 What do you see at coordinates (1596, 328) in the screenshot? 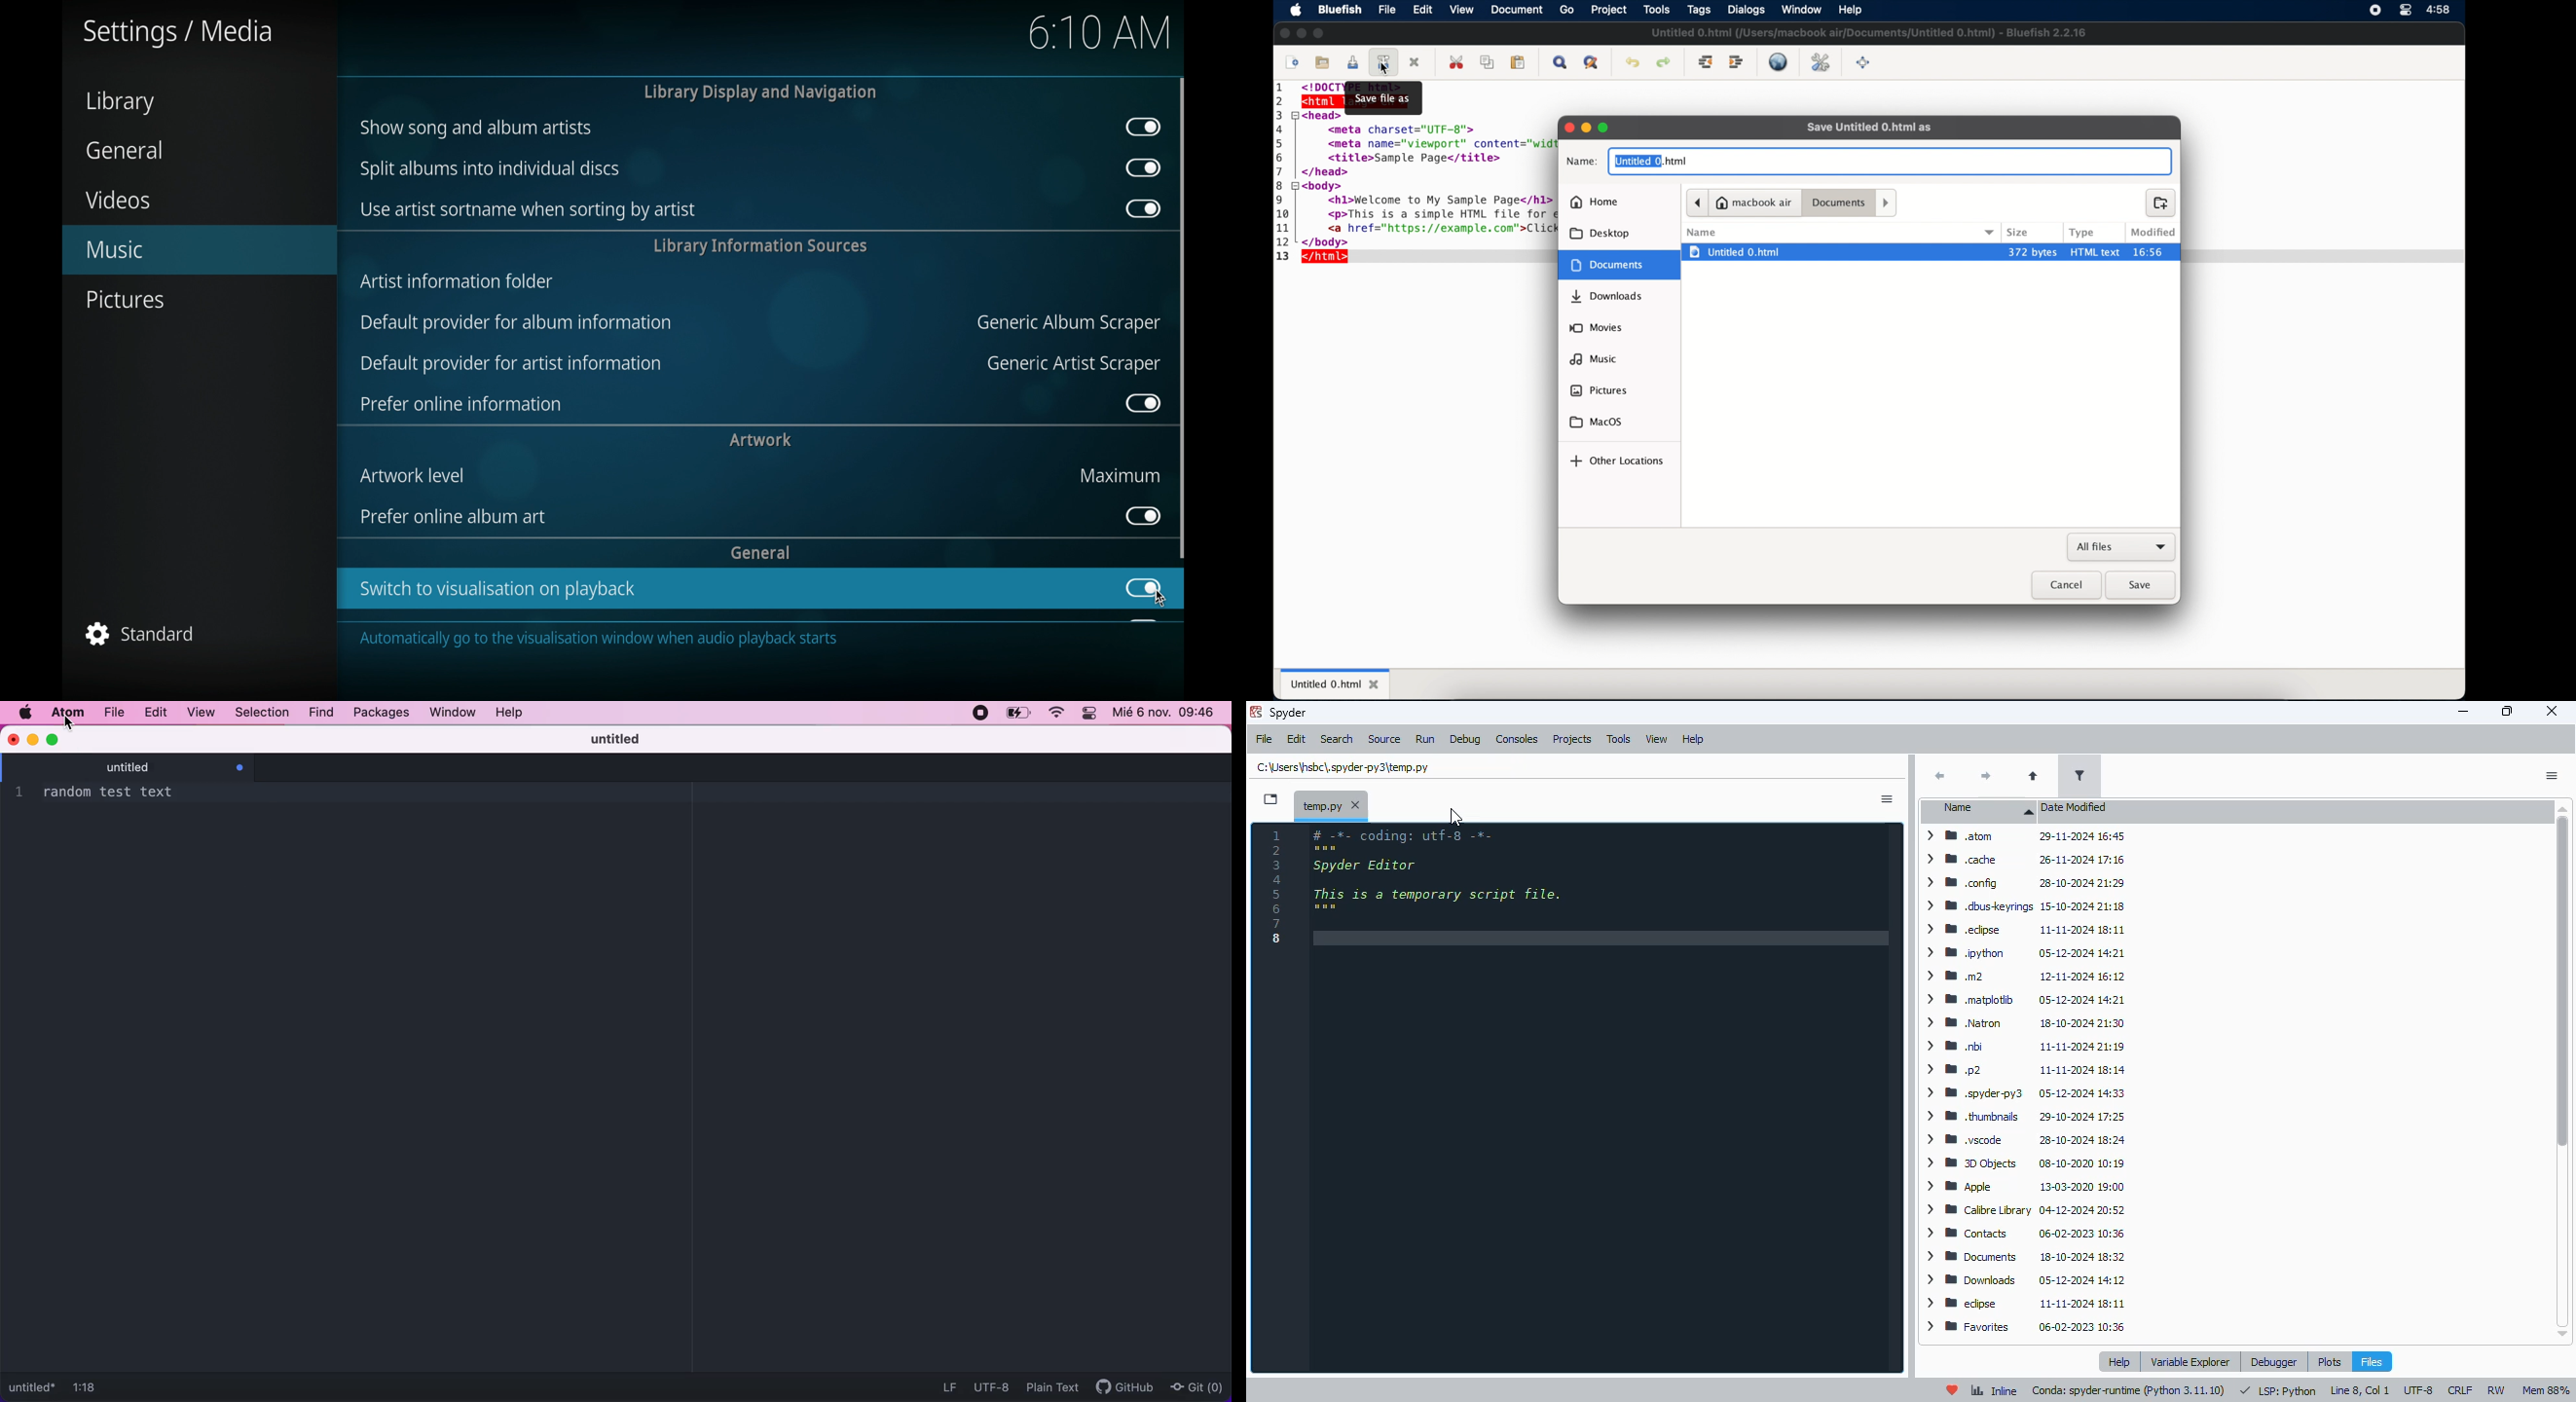
I see `movies` at bounding box center [1596, 328].